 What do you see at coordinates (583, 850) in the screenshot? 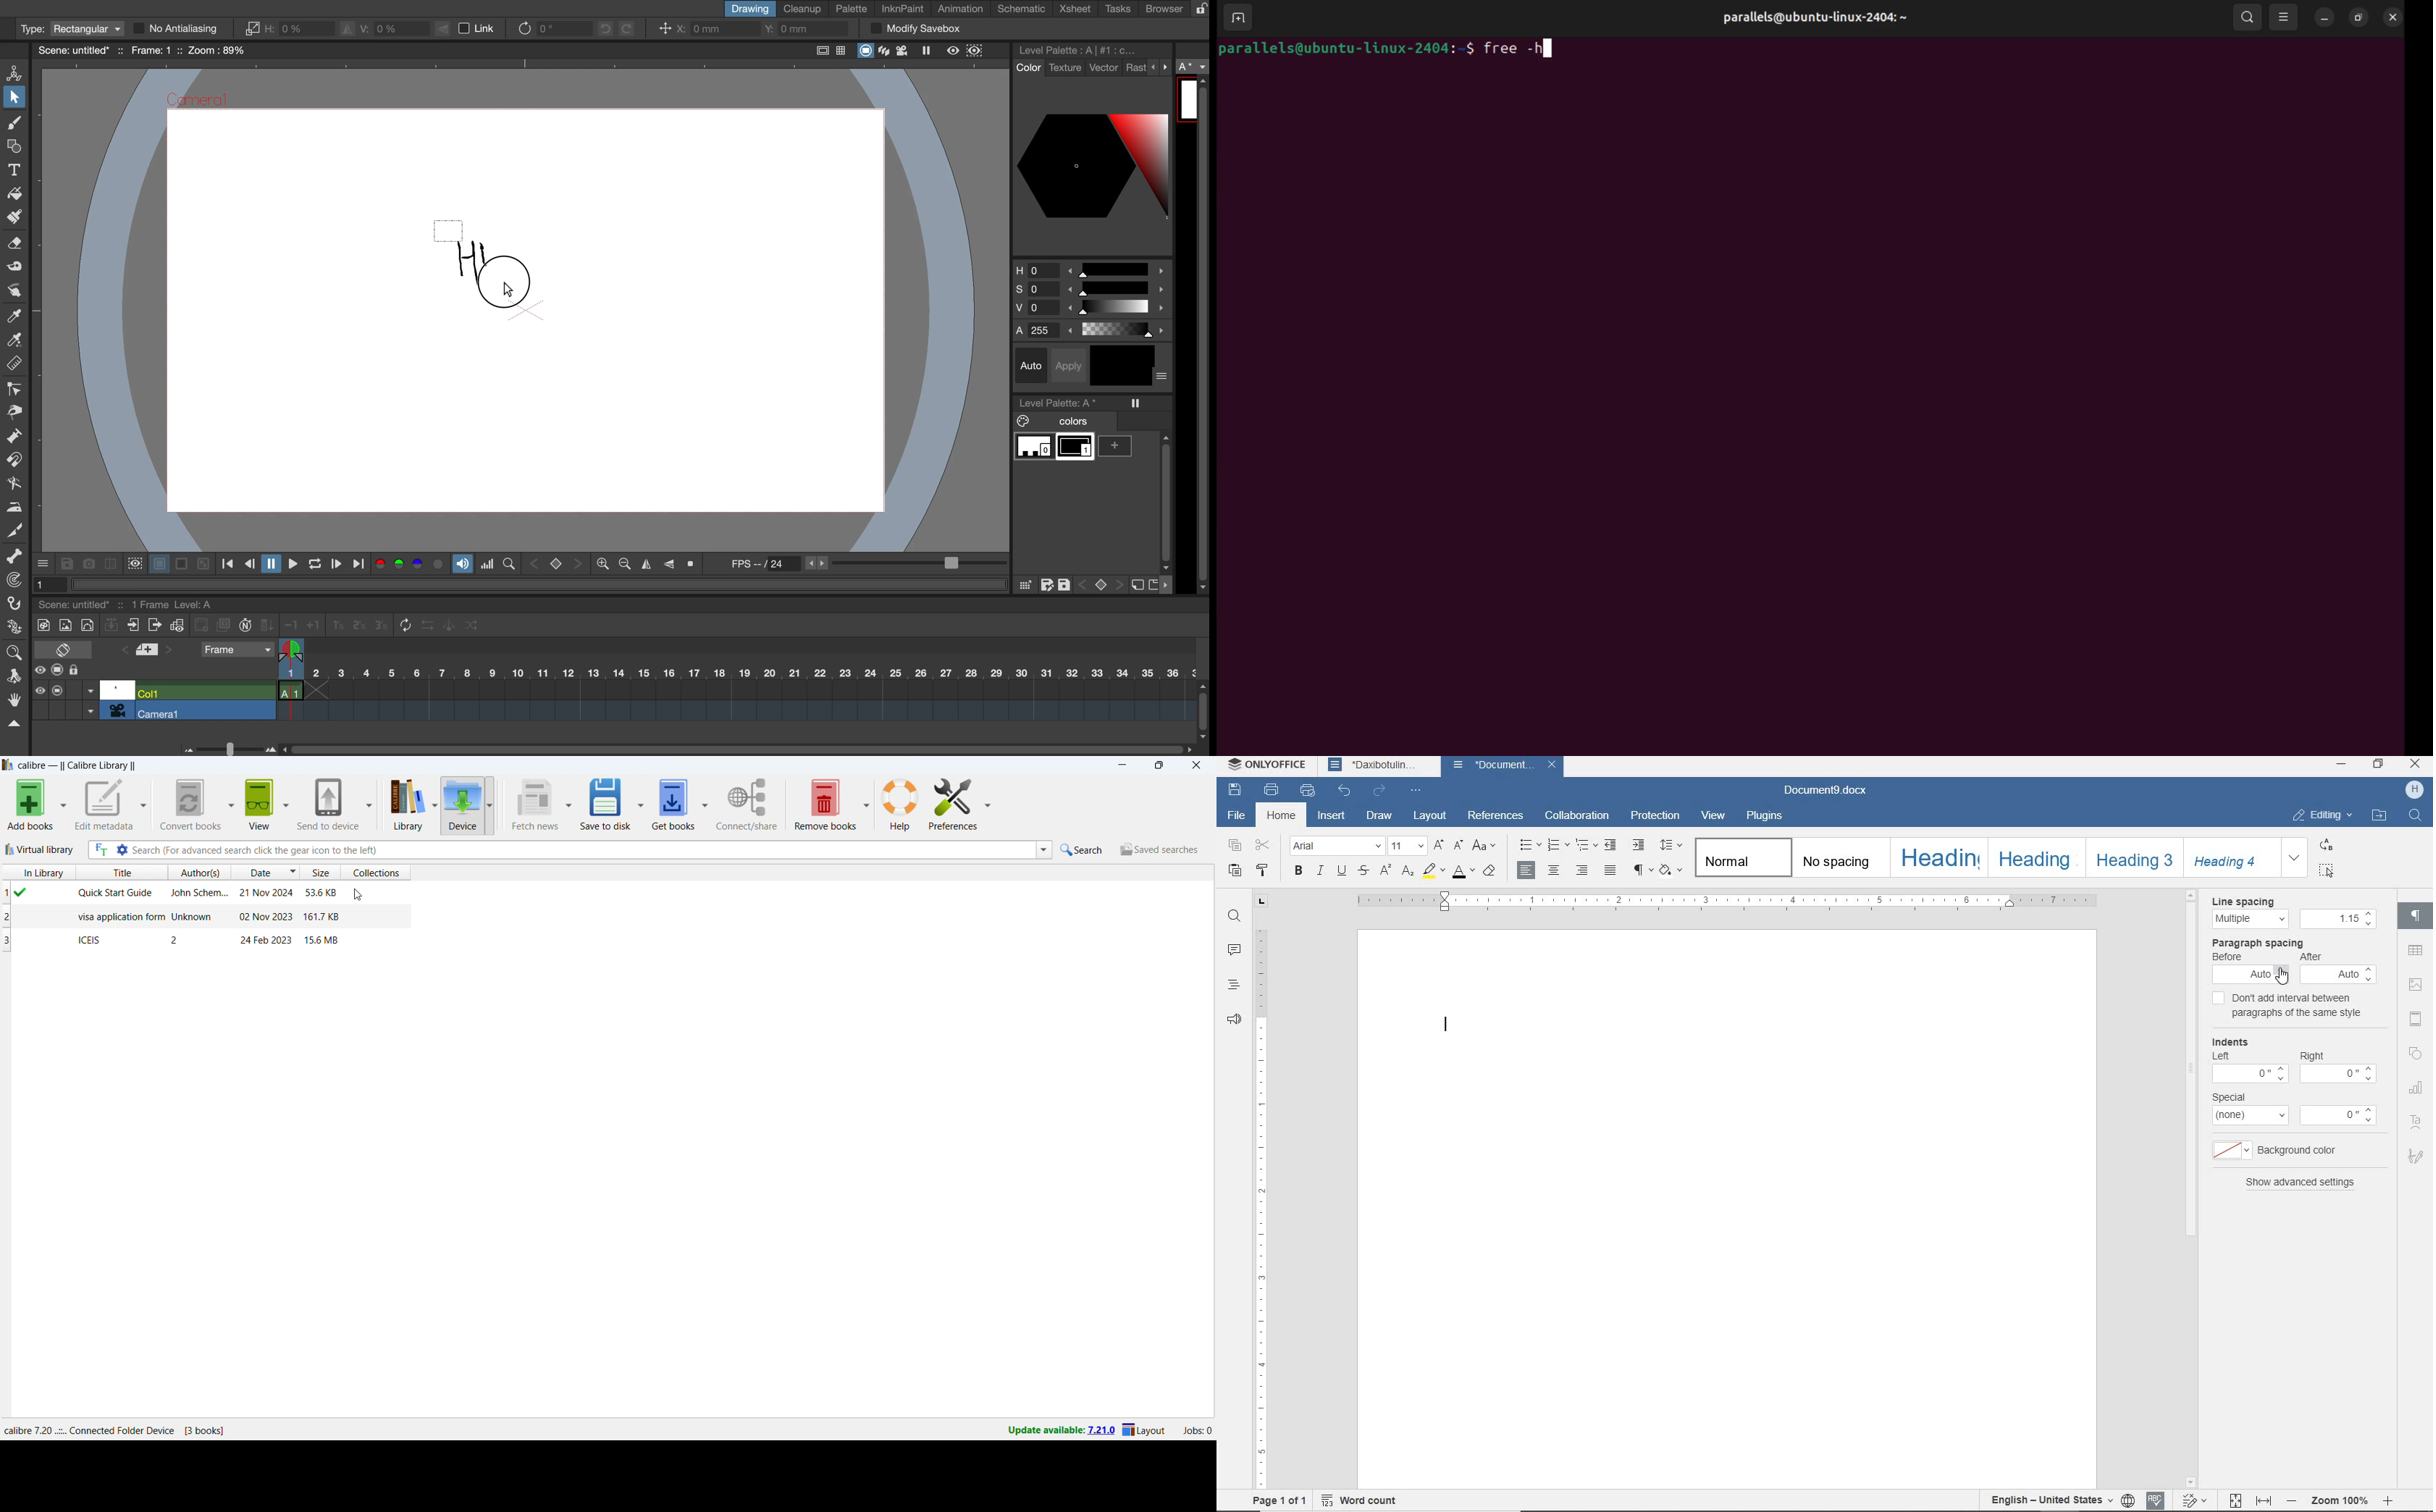
I see `enter search string` at bounding box center [583, 850].